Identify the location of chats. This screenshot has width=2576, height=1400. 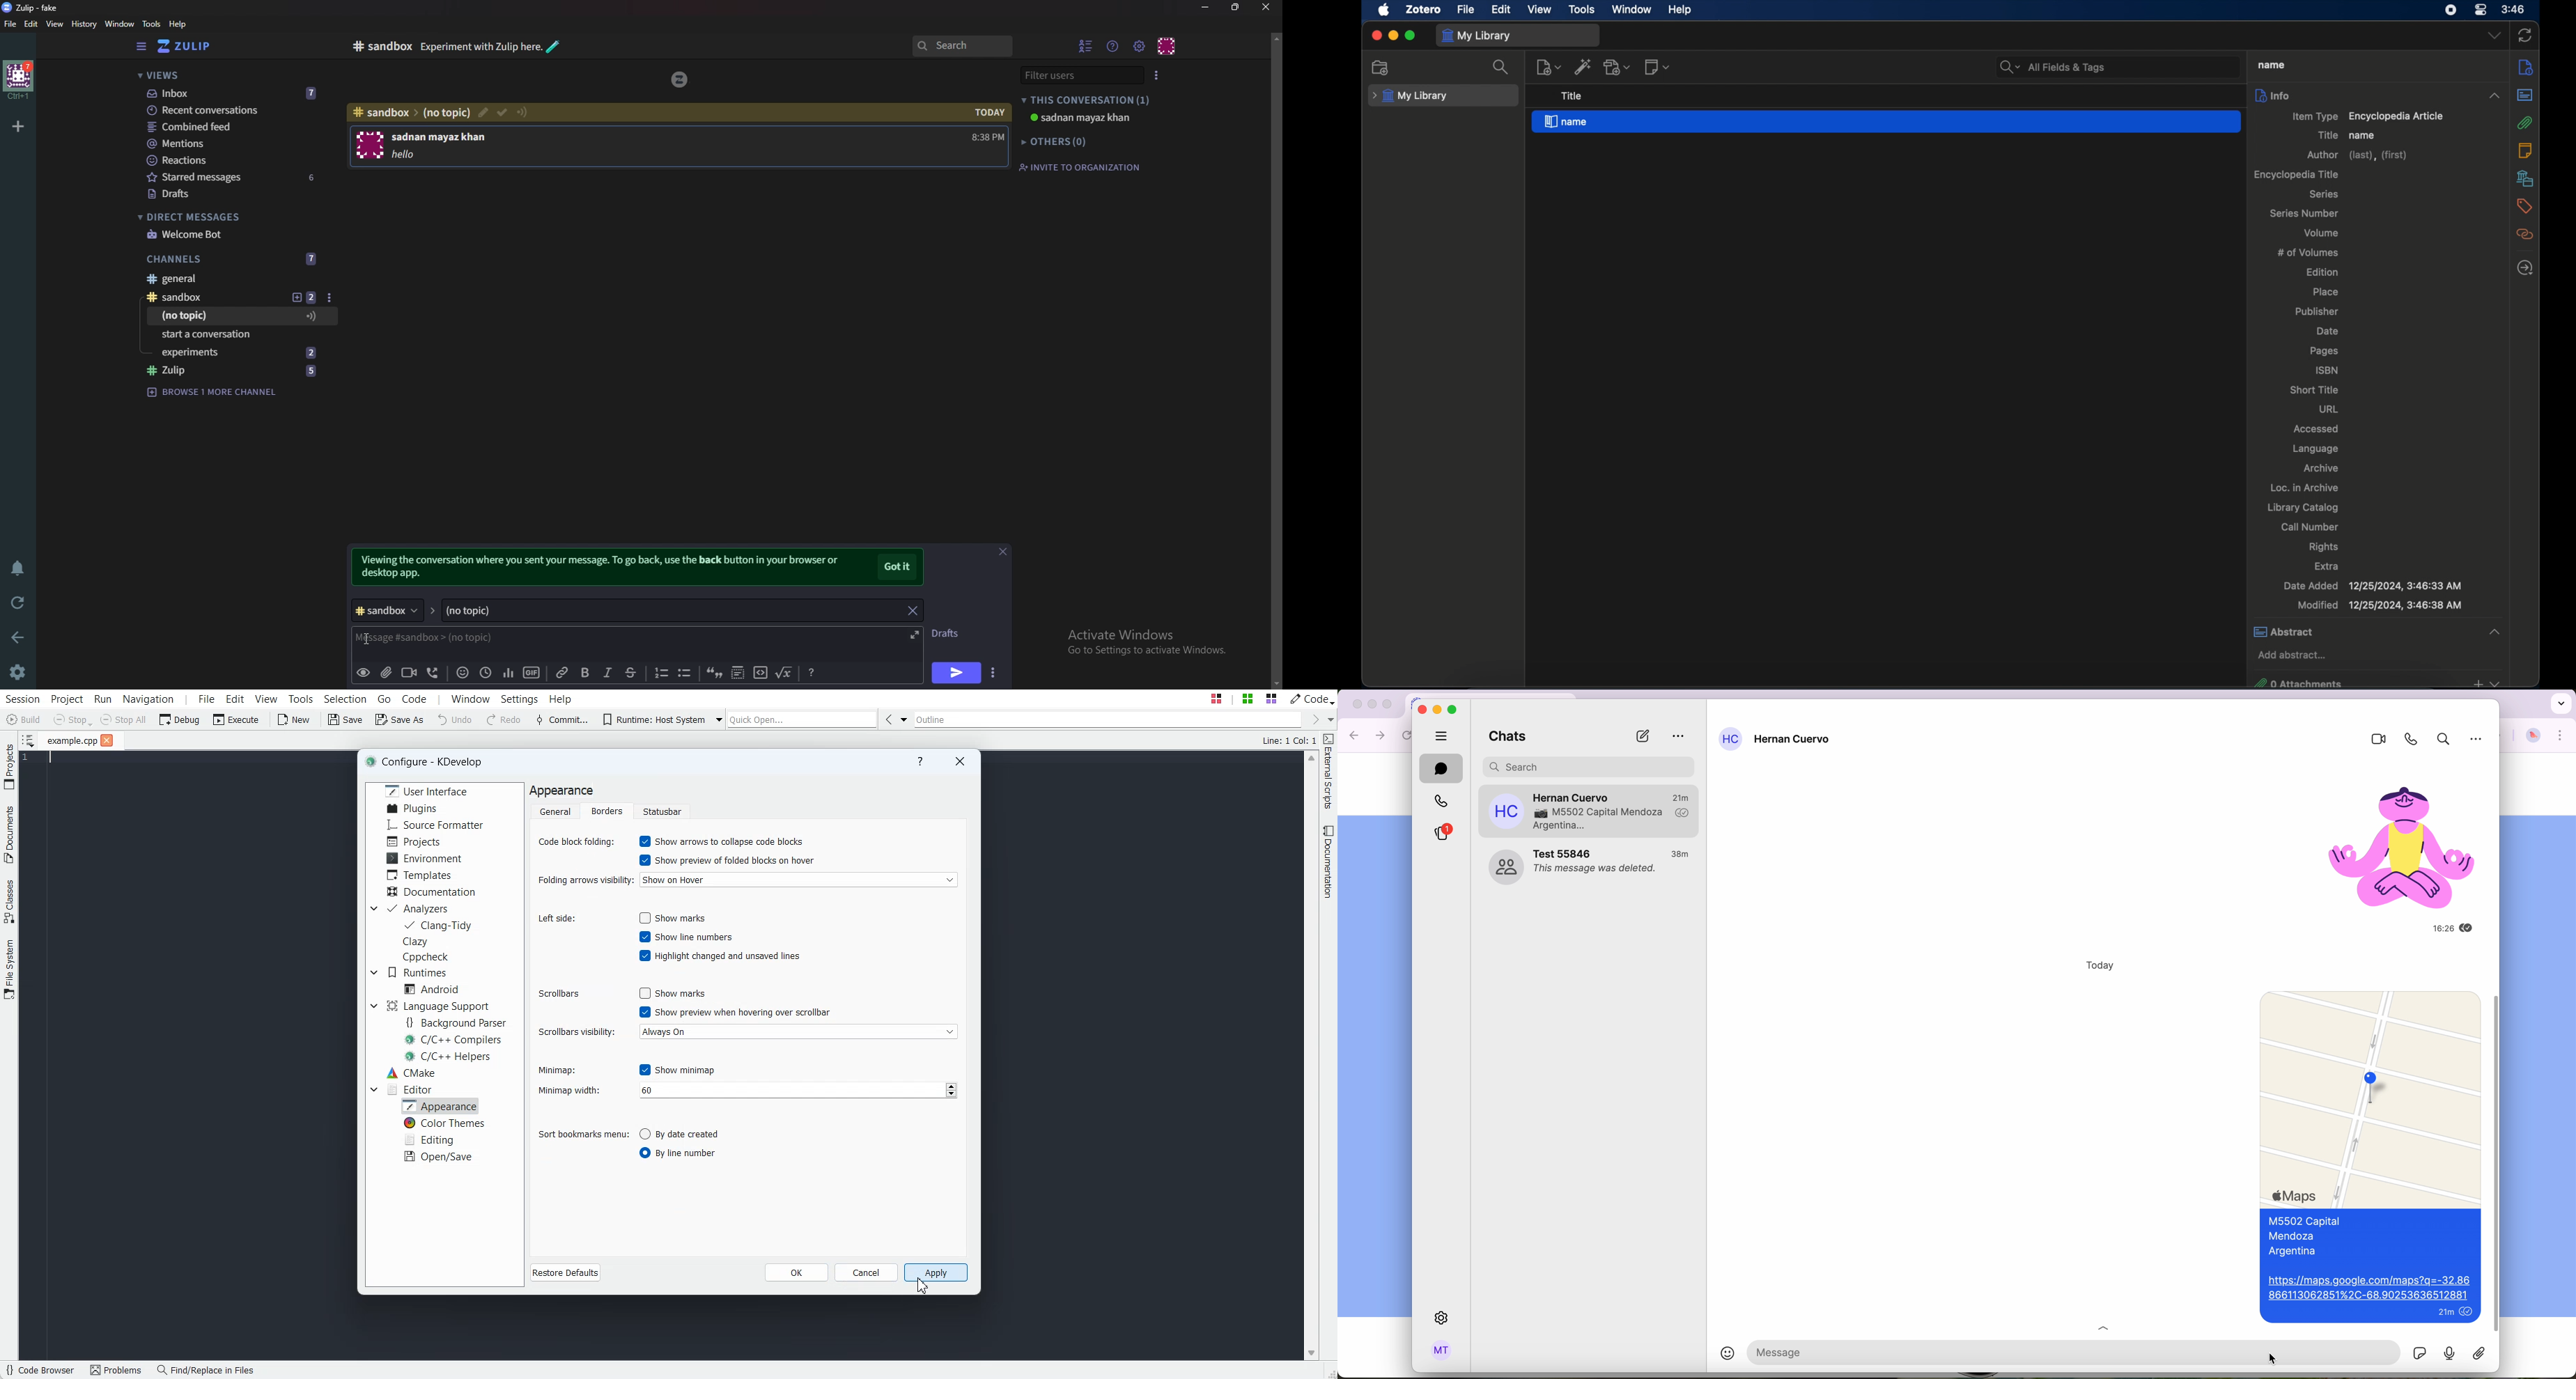
(1504, 738).